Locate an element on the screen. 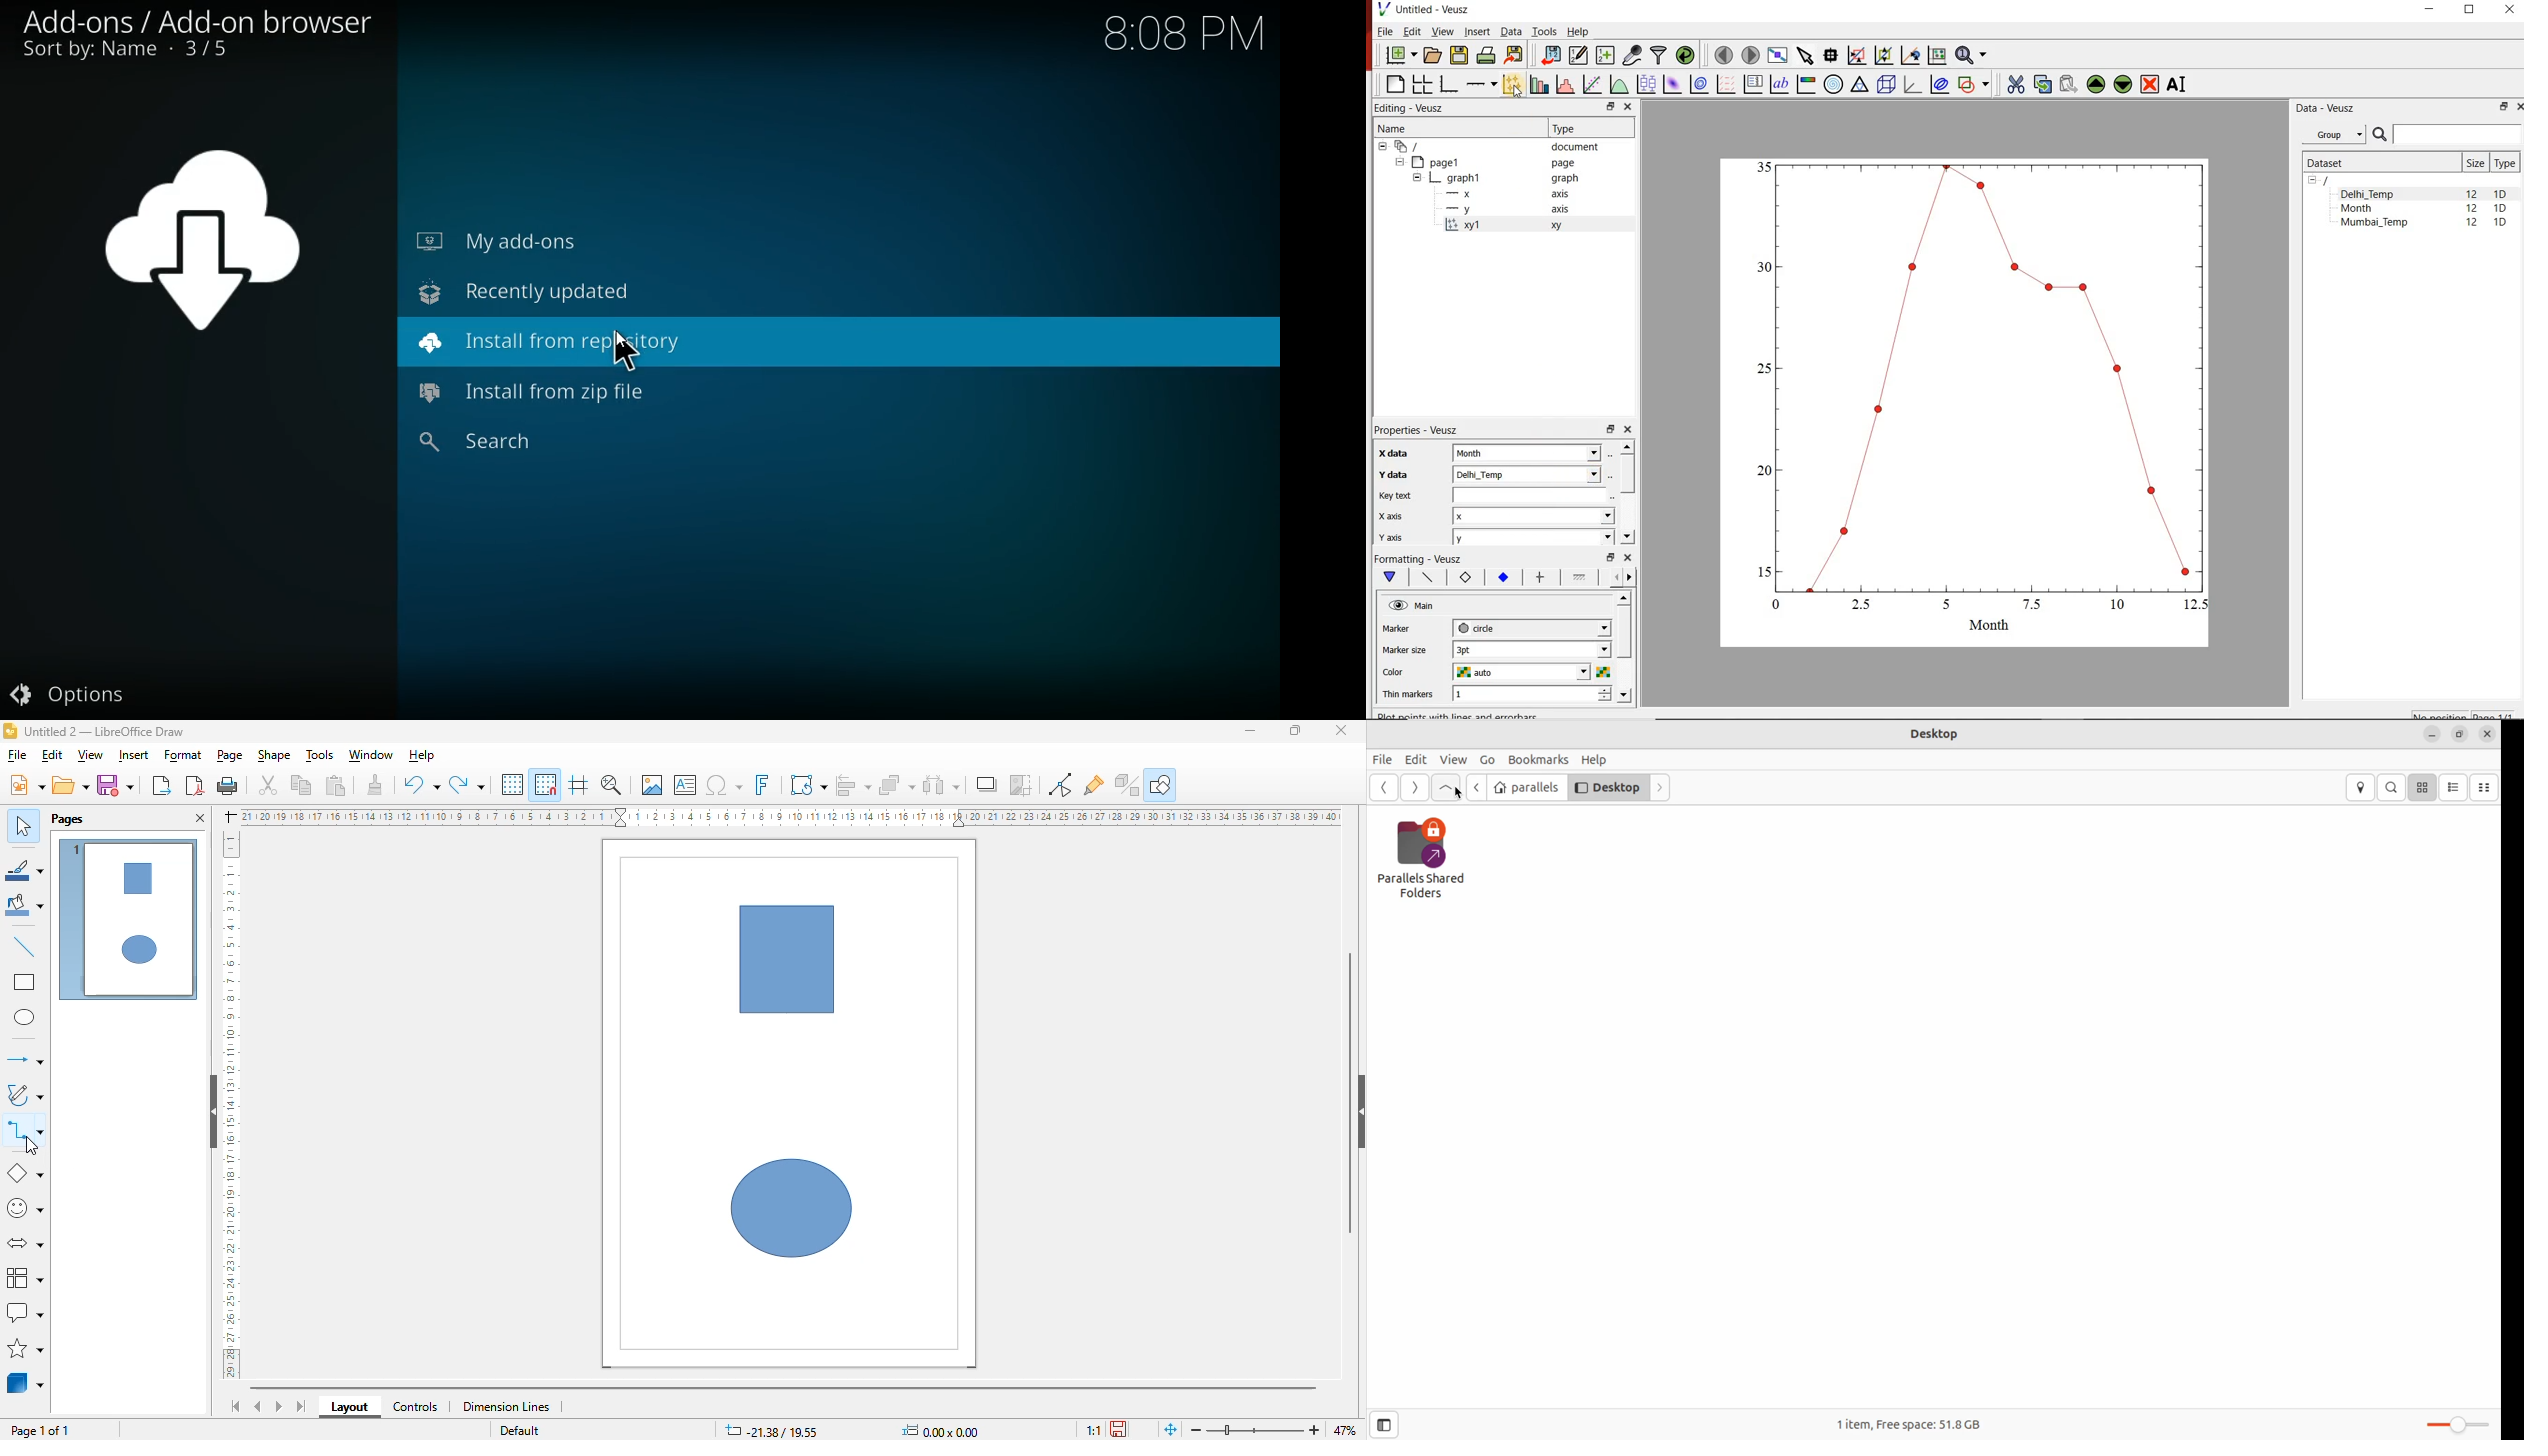  toggle zoom is located at coordinates (2458, 1421).